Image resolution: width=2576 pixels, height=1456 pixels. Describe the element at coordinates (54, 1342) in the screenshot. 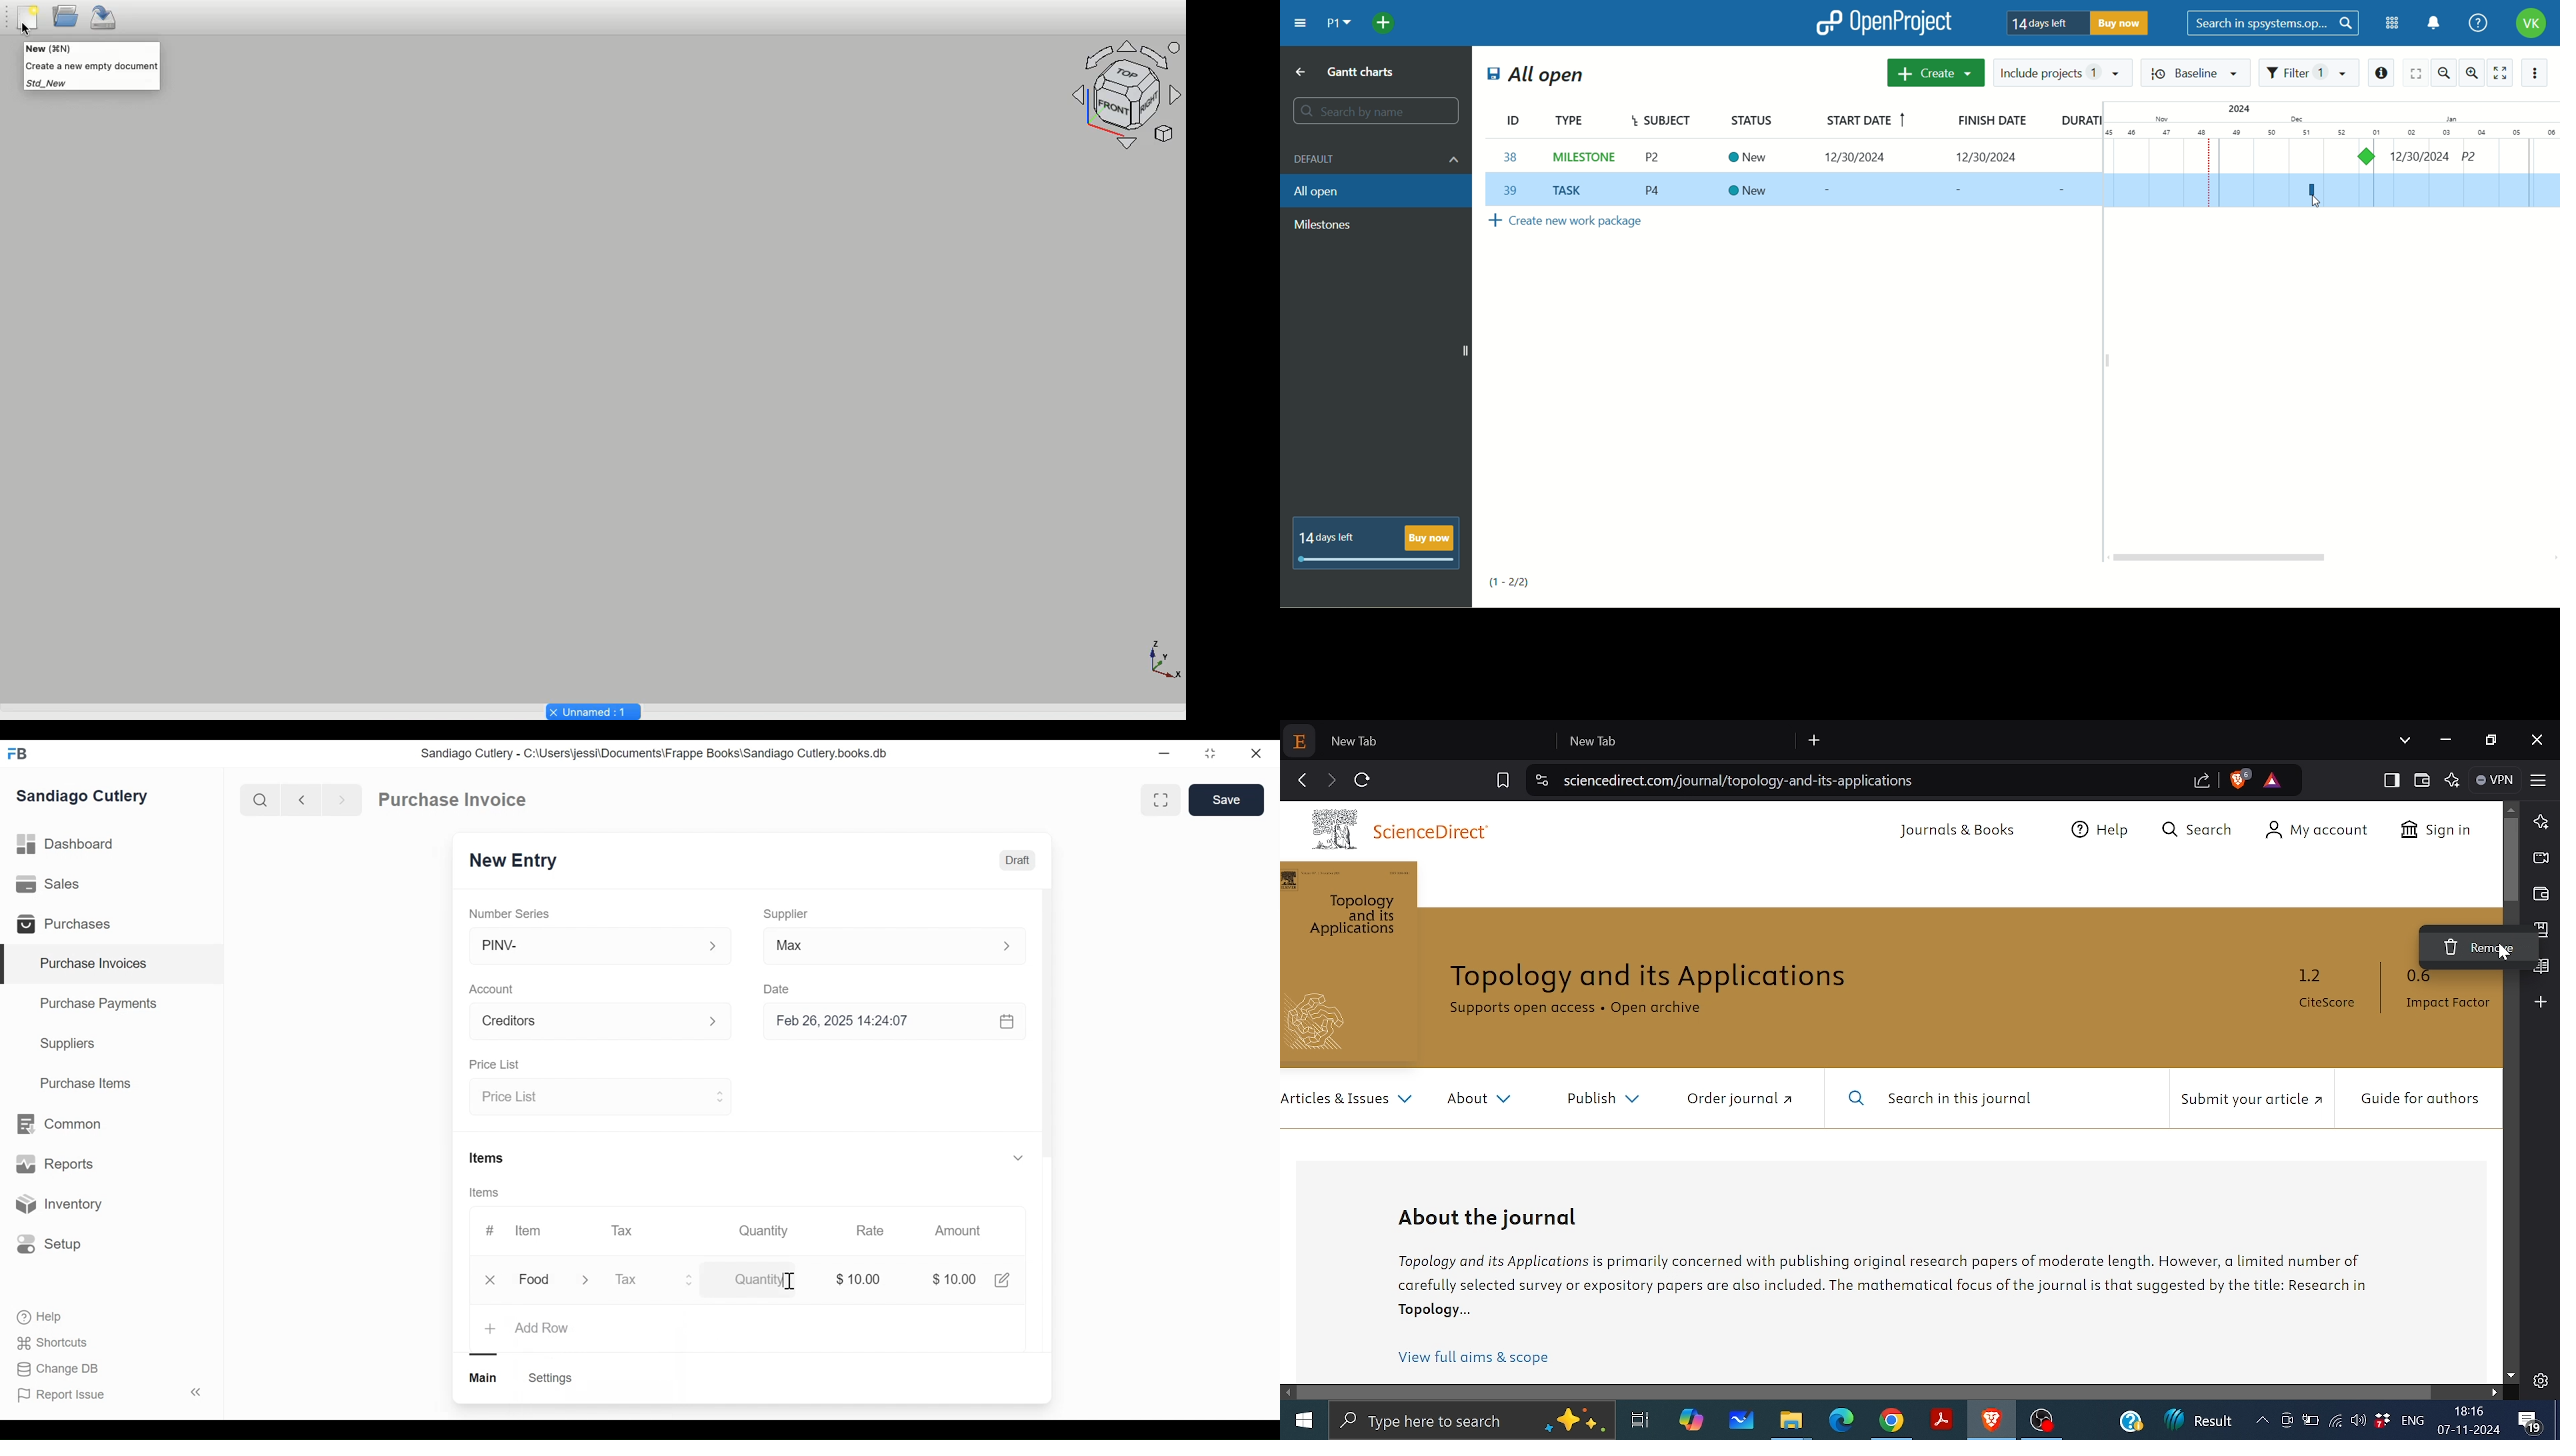

I see `Shortcuts` at that location.